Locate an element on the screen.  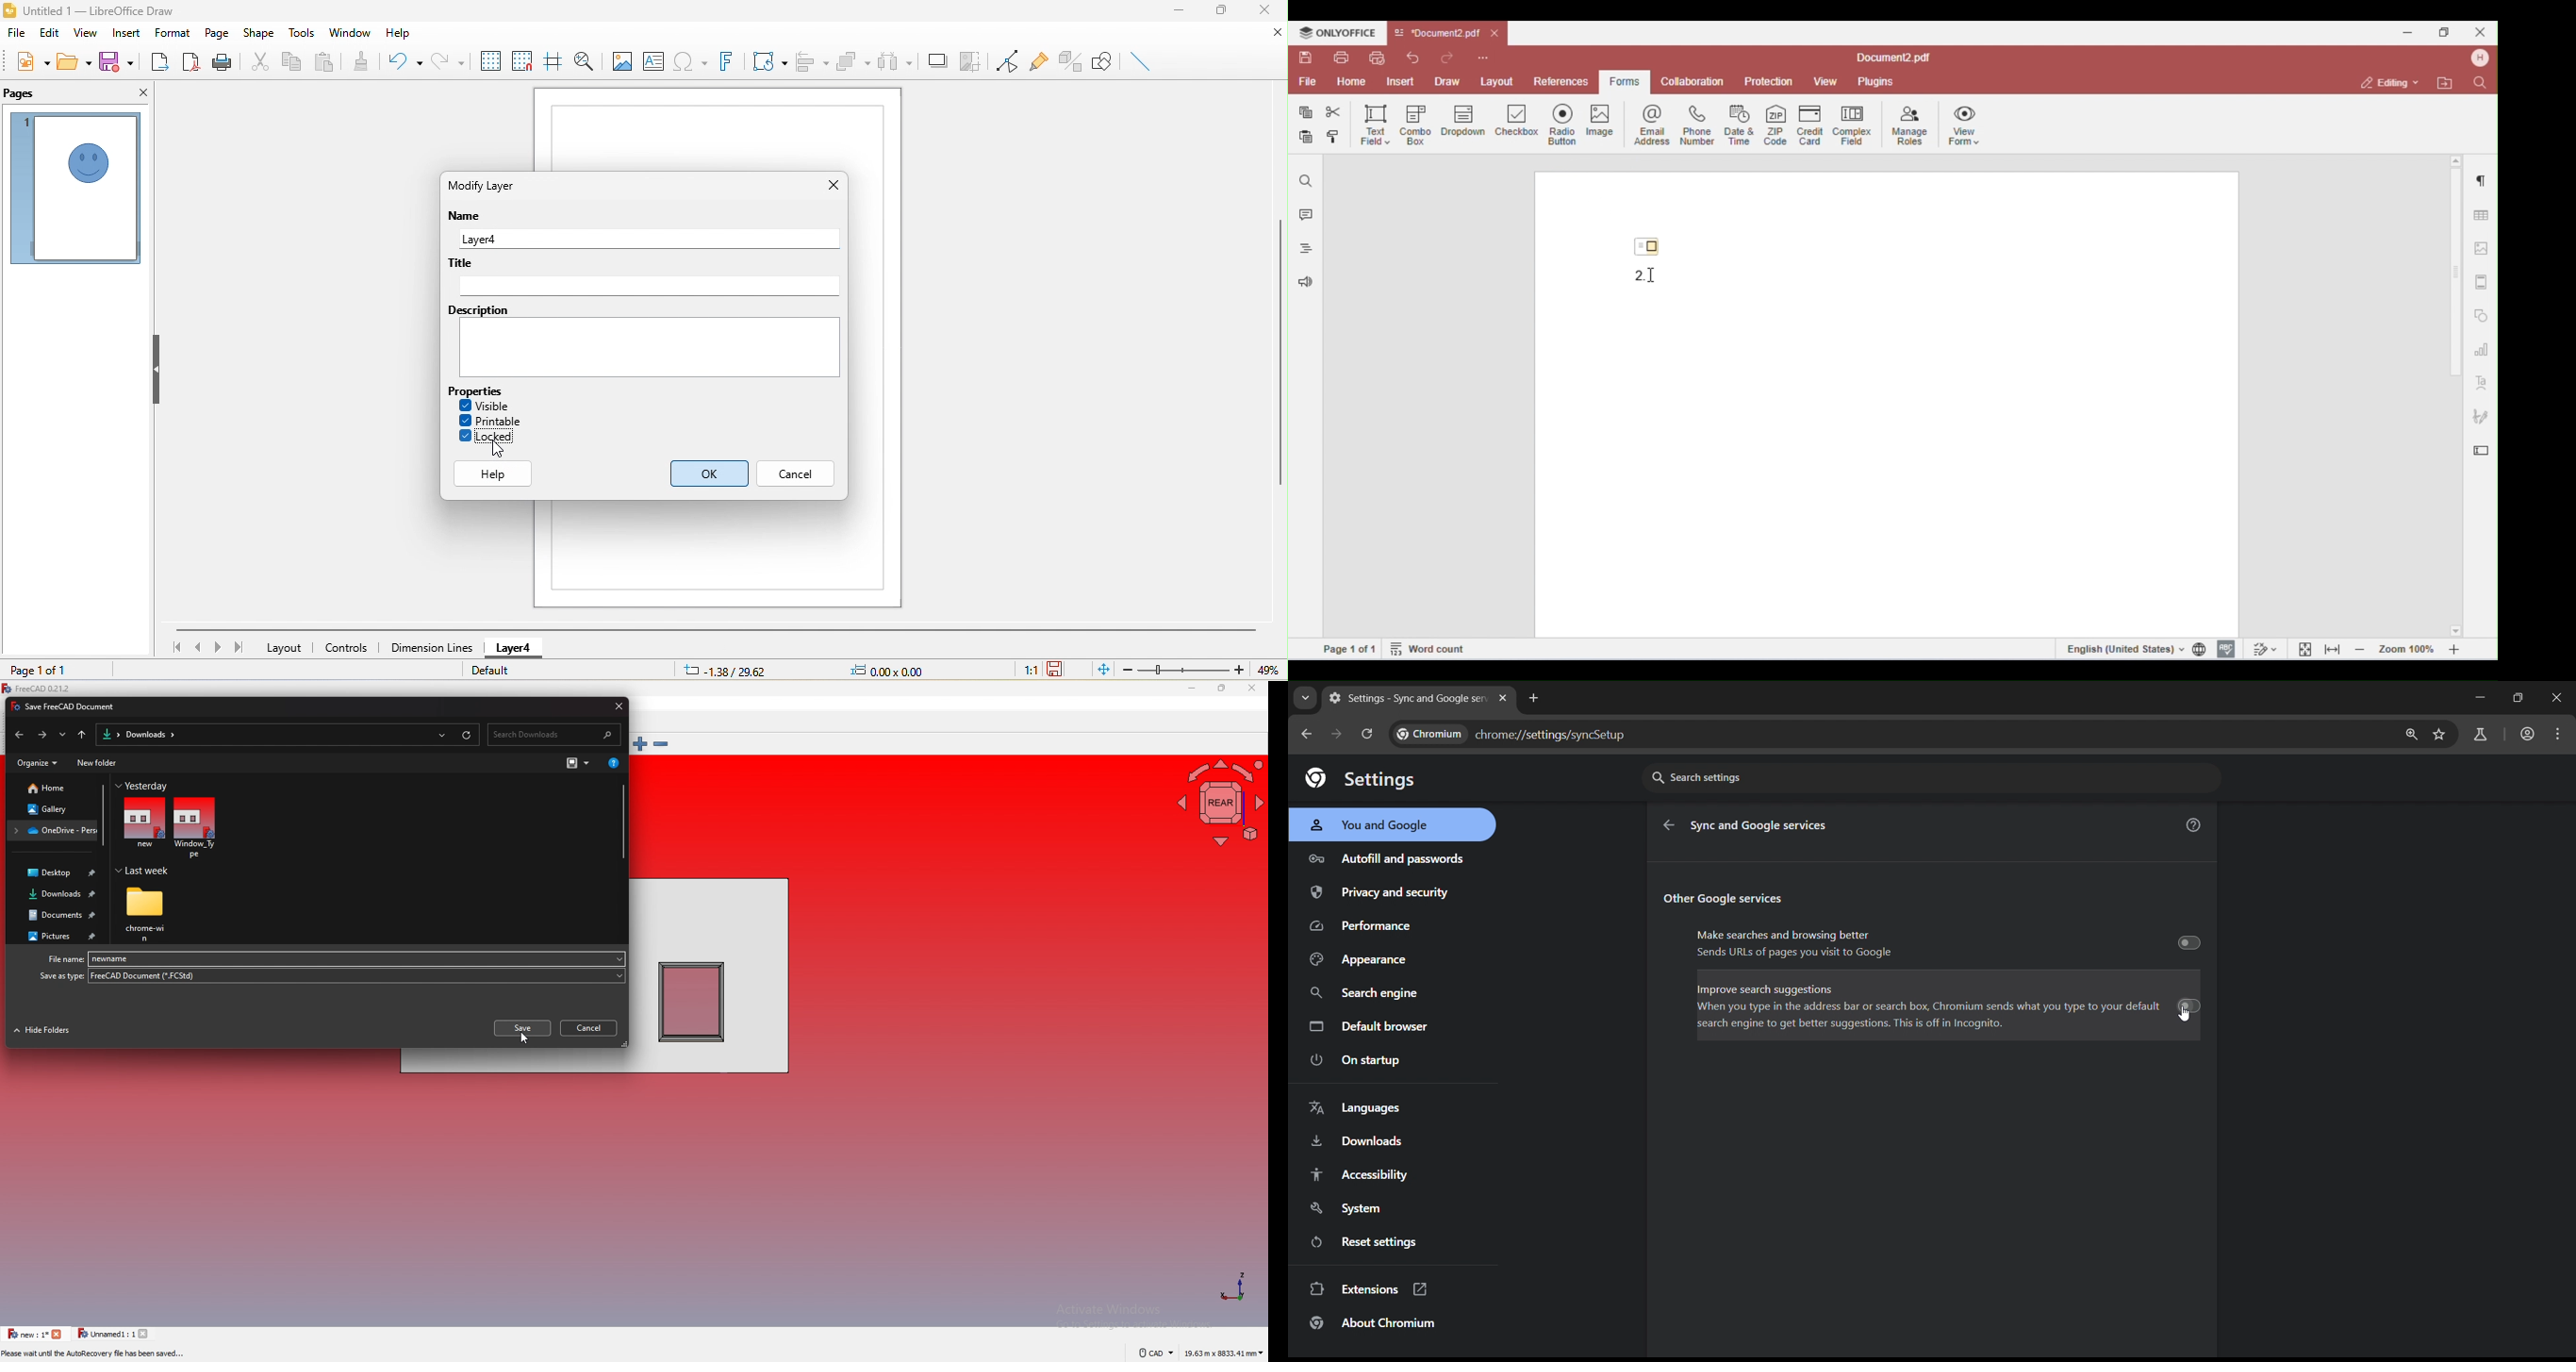
Preselected: Window_Type.Wall.Edge4 (5000.000000 mm, 0.000000 mm, 2895.591309 mm) is located at coordinates (152, 1354).